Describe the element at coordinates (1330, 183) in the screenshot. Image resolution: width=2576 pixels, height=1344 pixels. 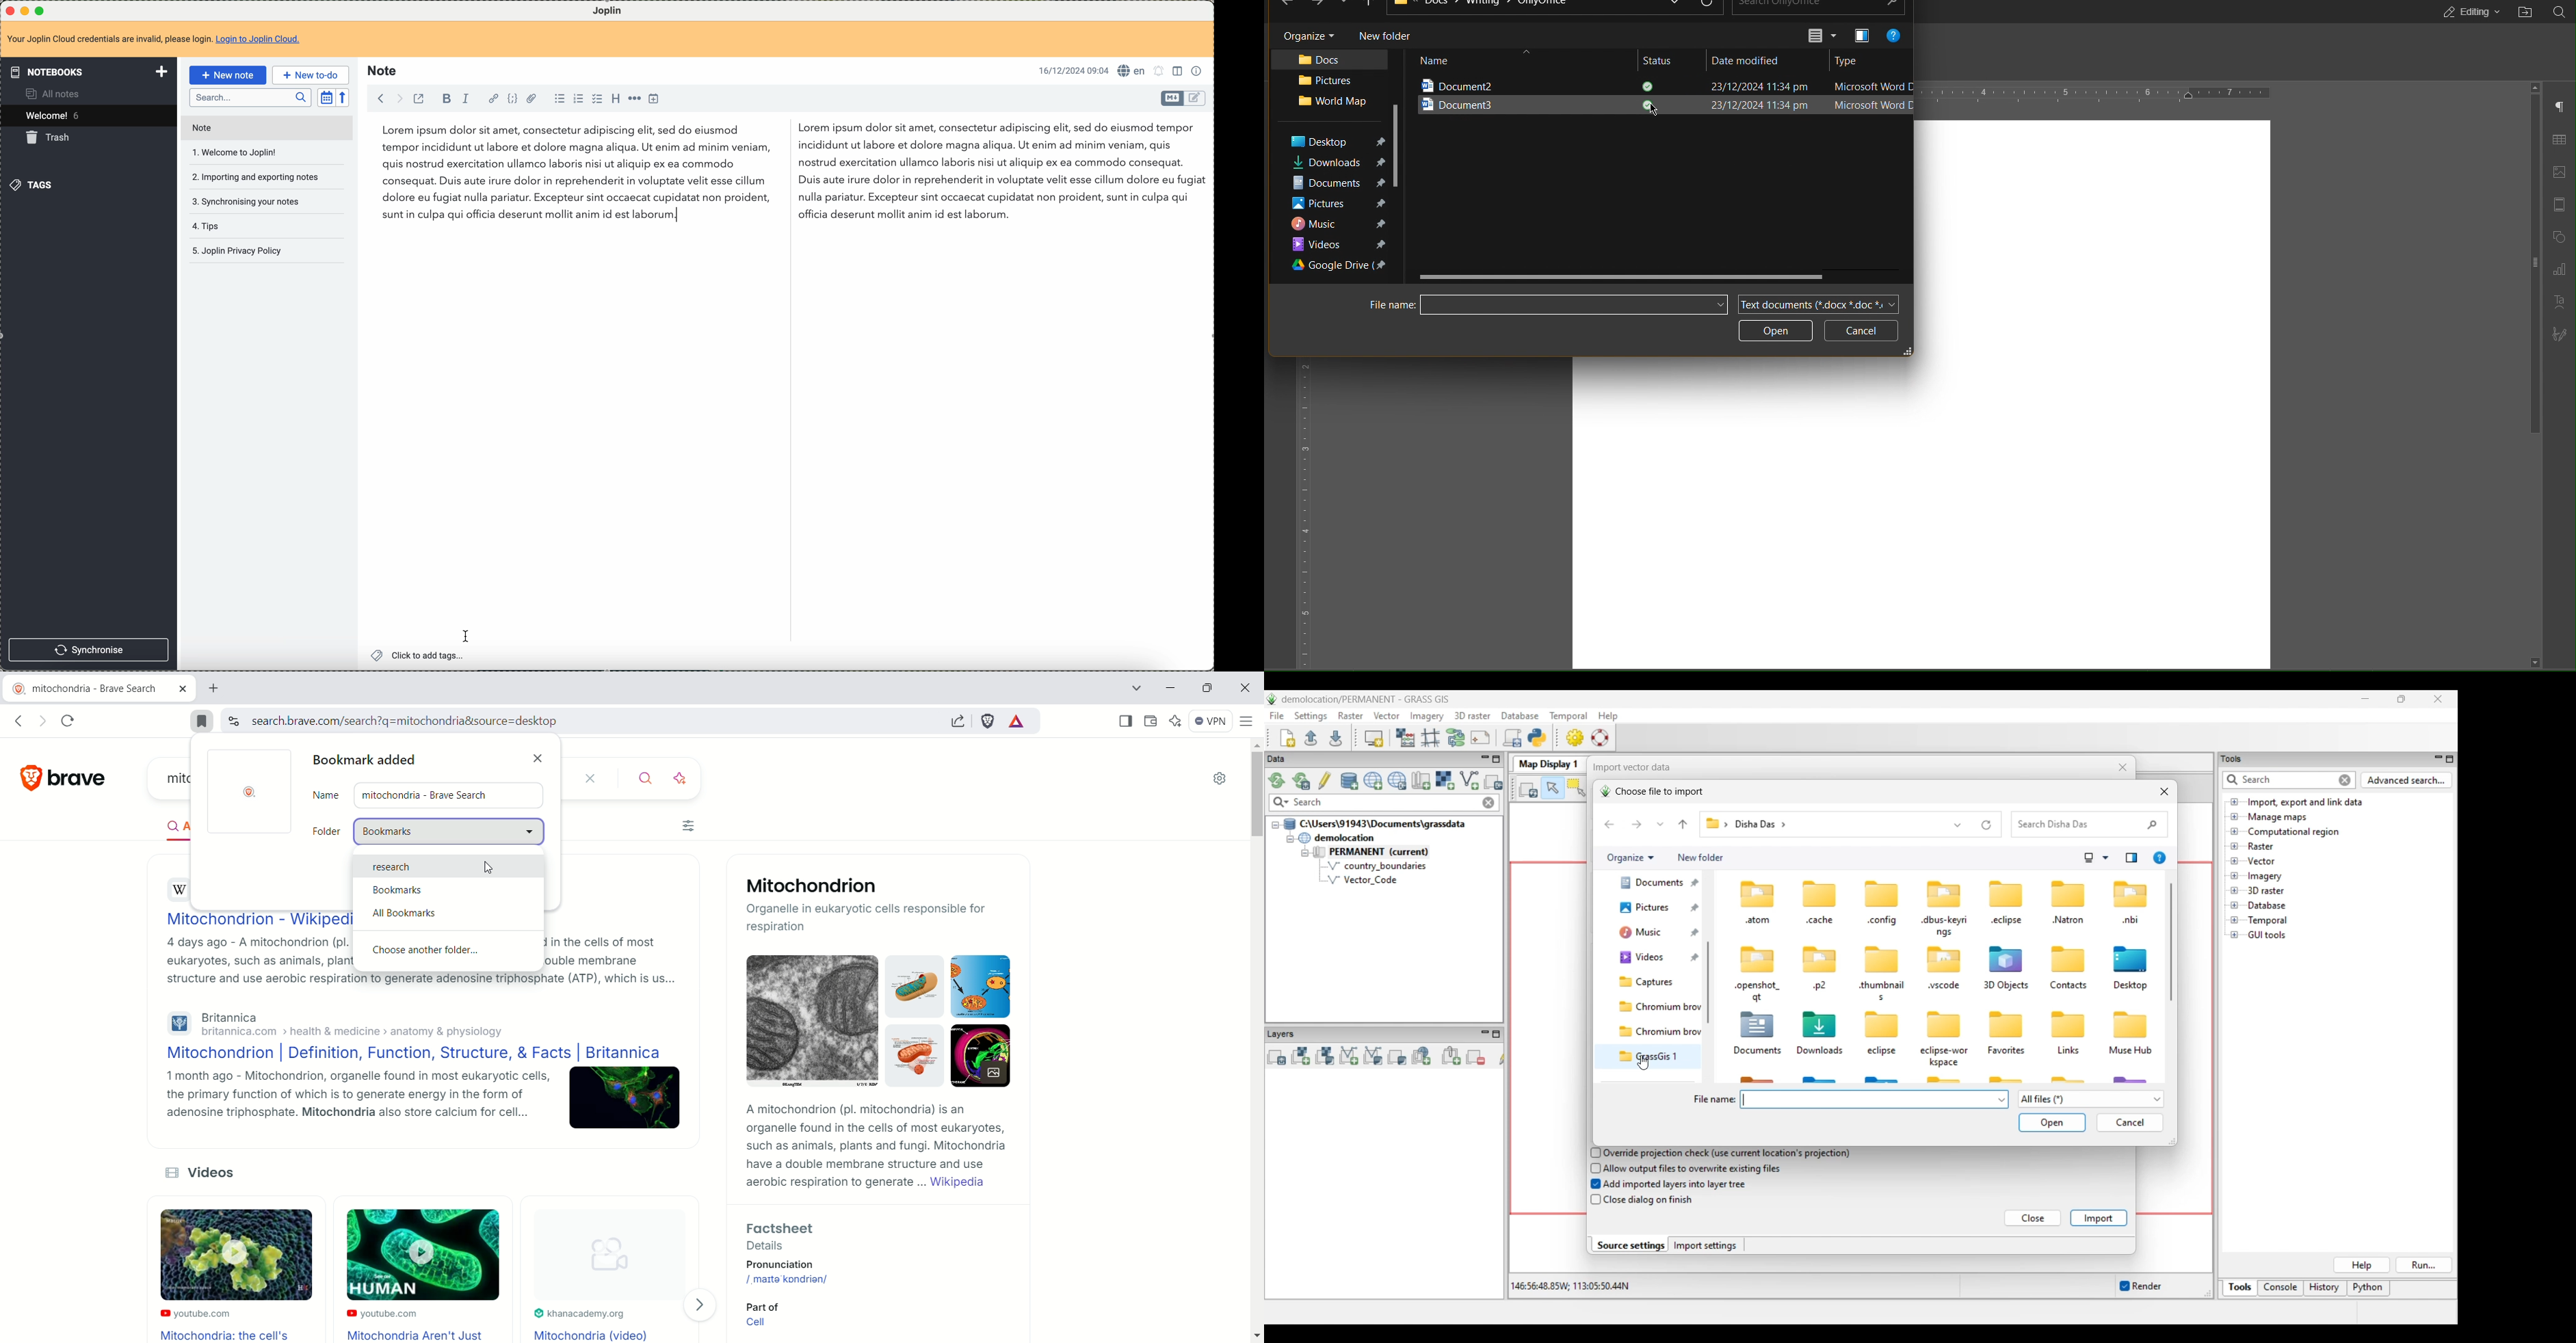
I see `Documents` at that location.